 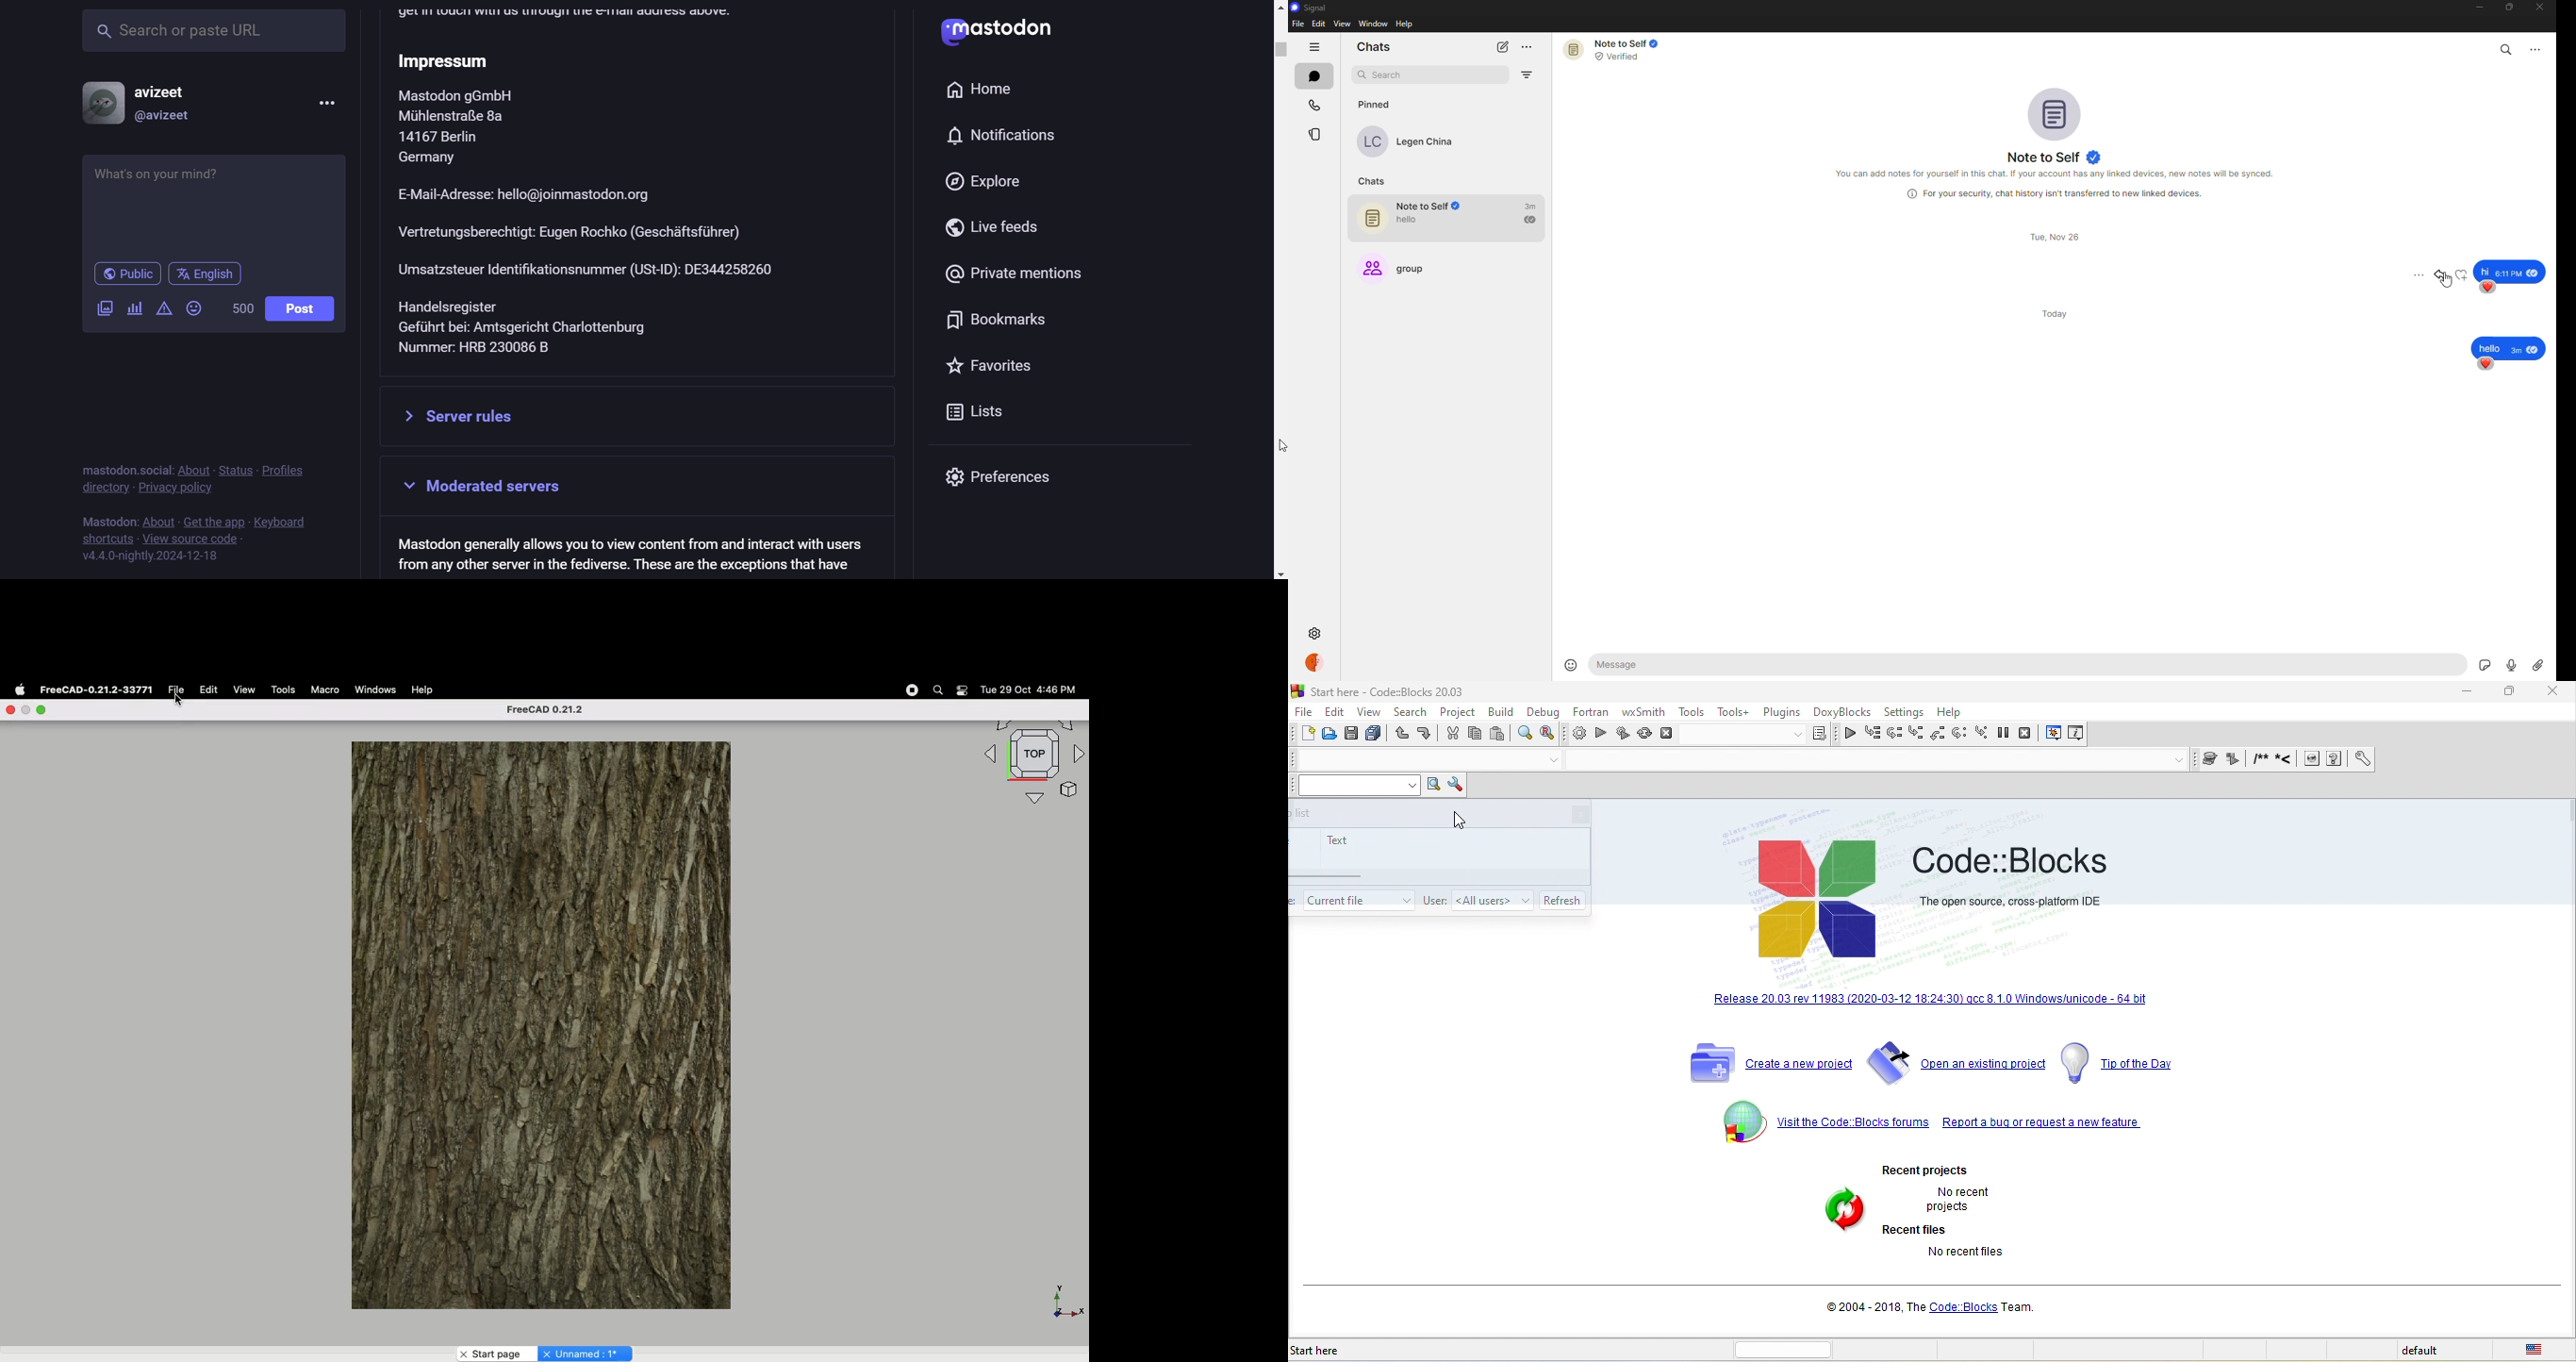 What do you see at coordinates (1340, 24) in the screenshot?
I see `view` at bounding box center [1340, 24].